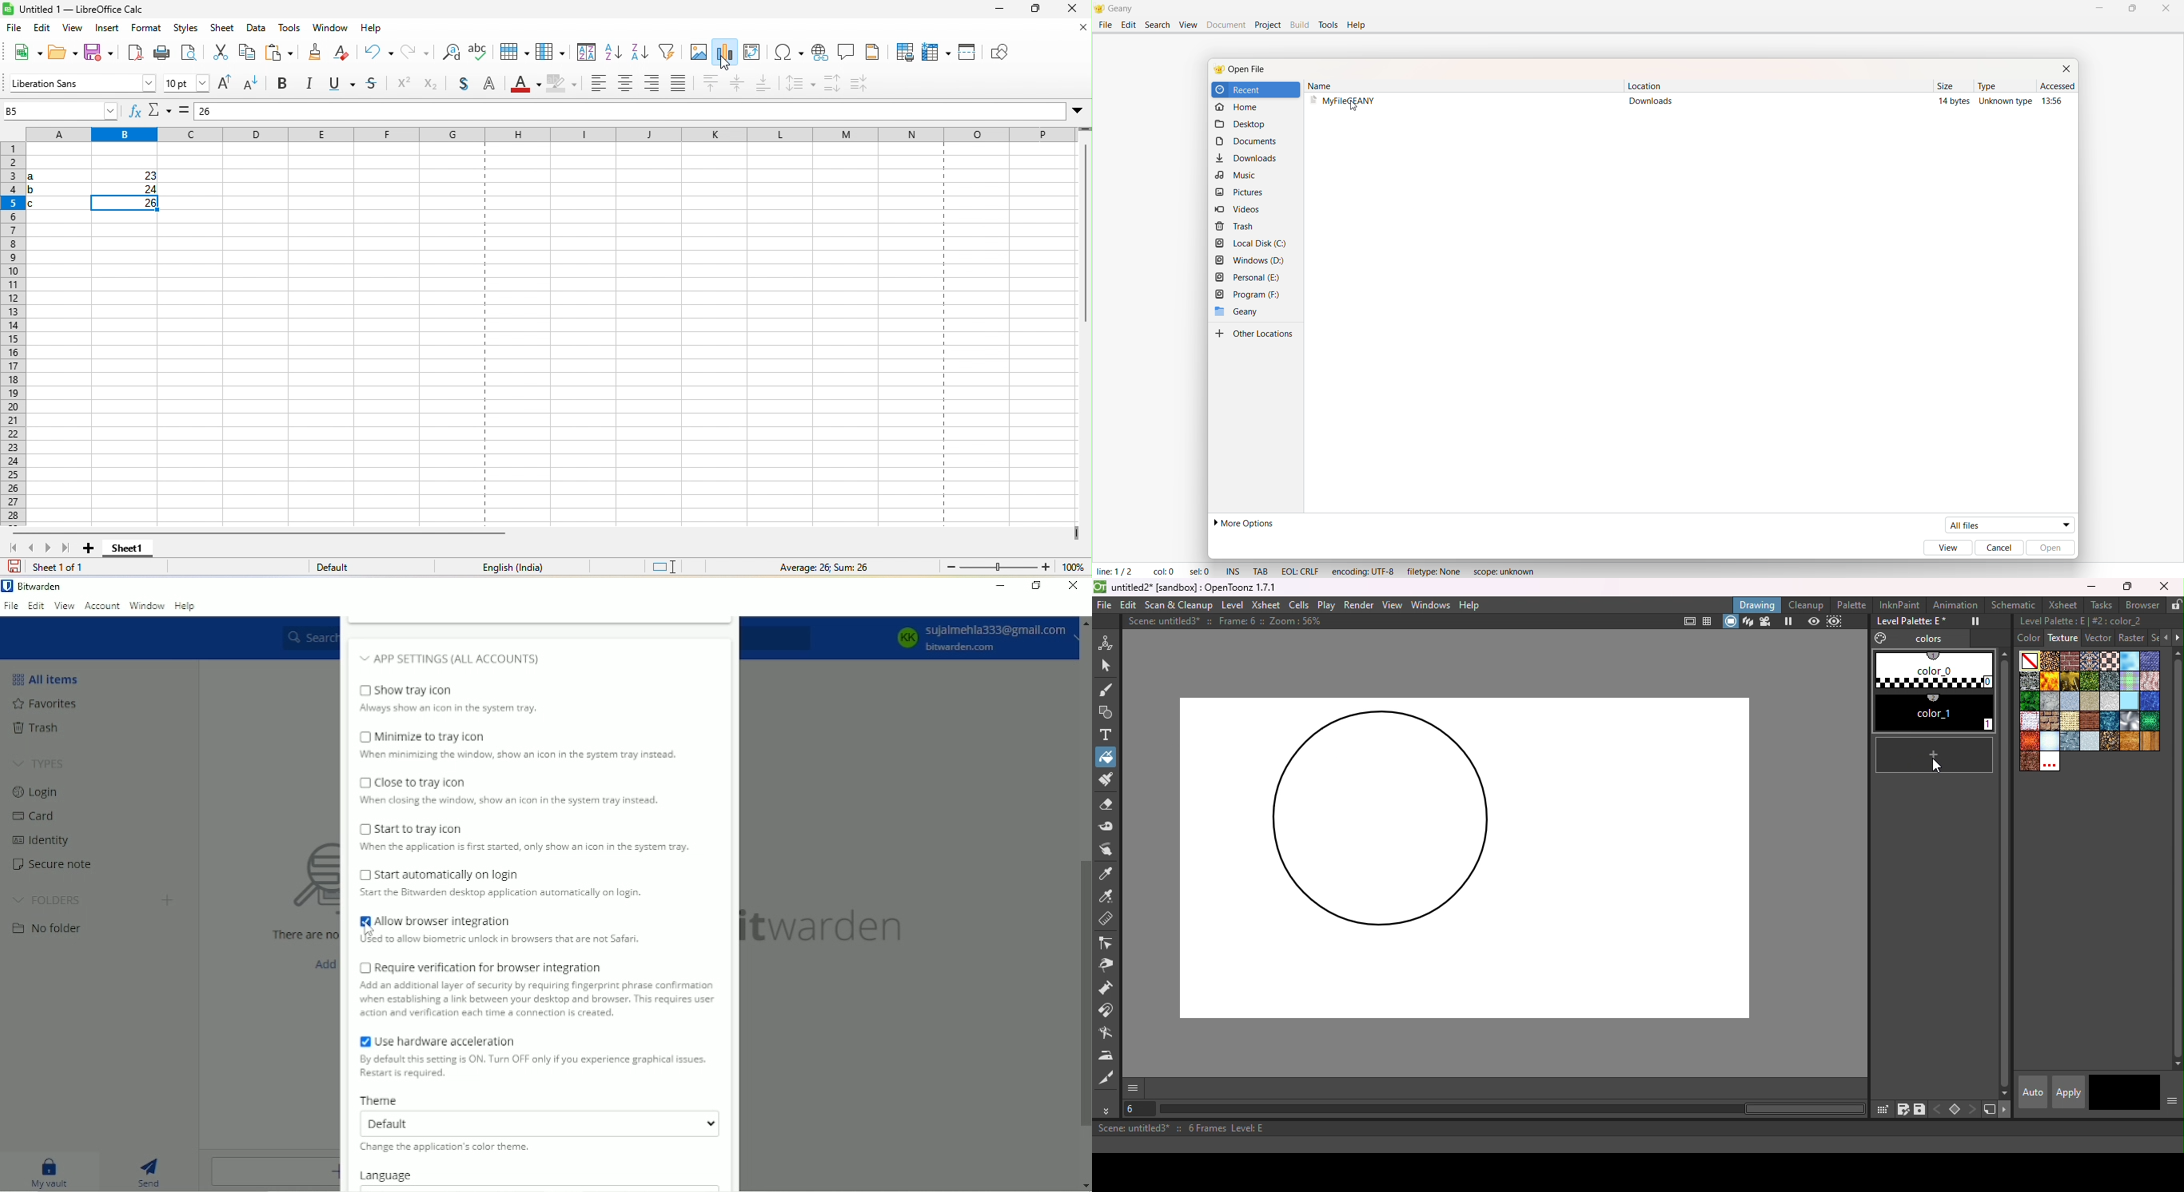 The width and height of the screenshot is (2184, 1204). Describe the element at coordinates (479, 966) in the screenshot. I see `Require verification for browser integration` at that location.